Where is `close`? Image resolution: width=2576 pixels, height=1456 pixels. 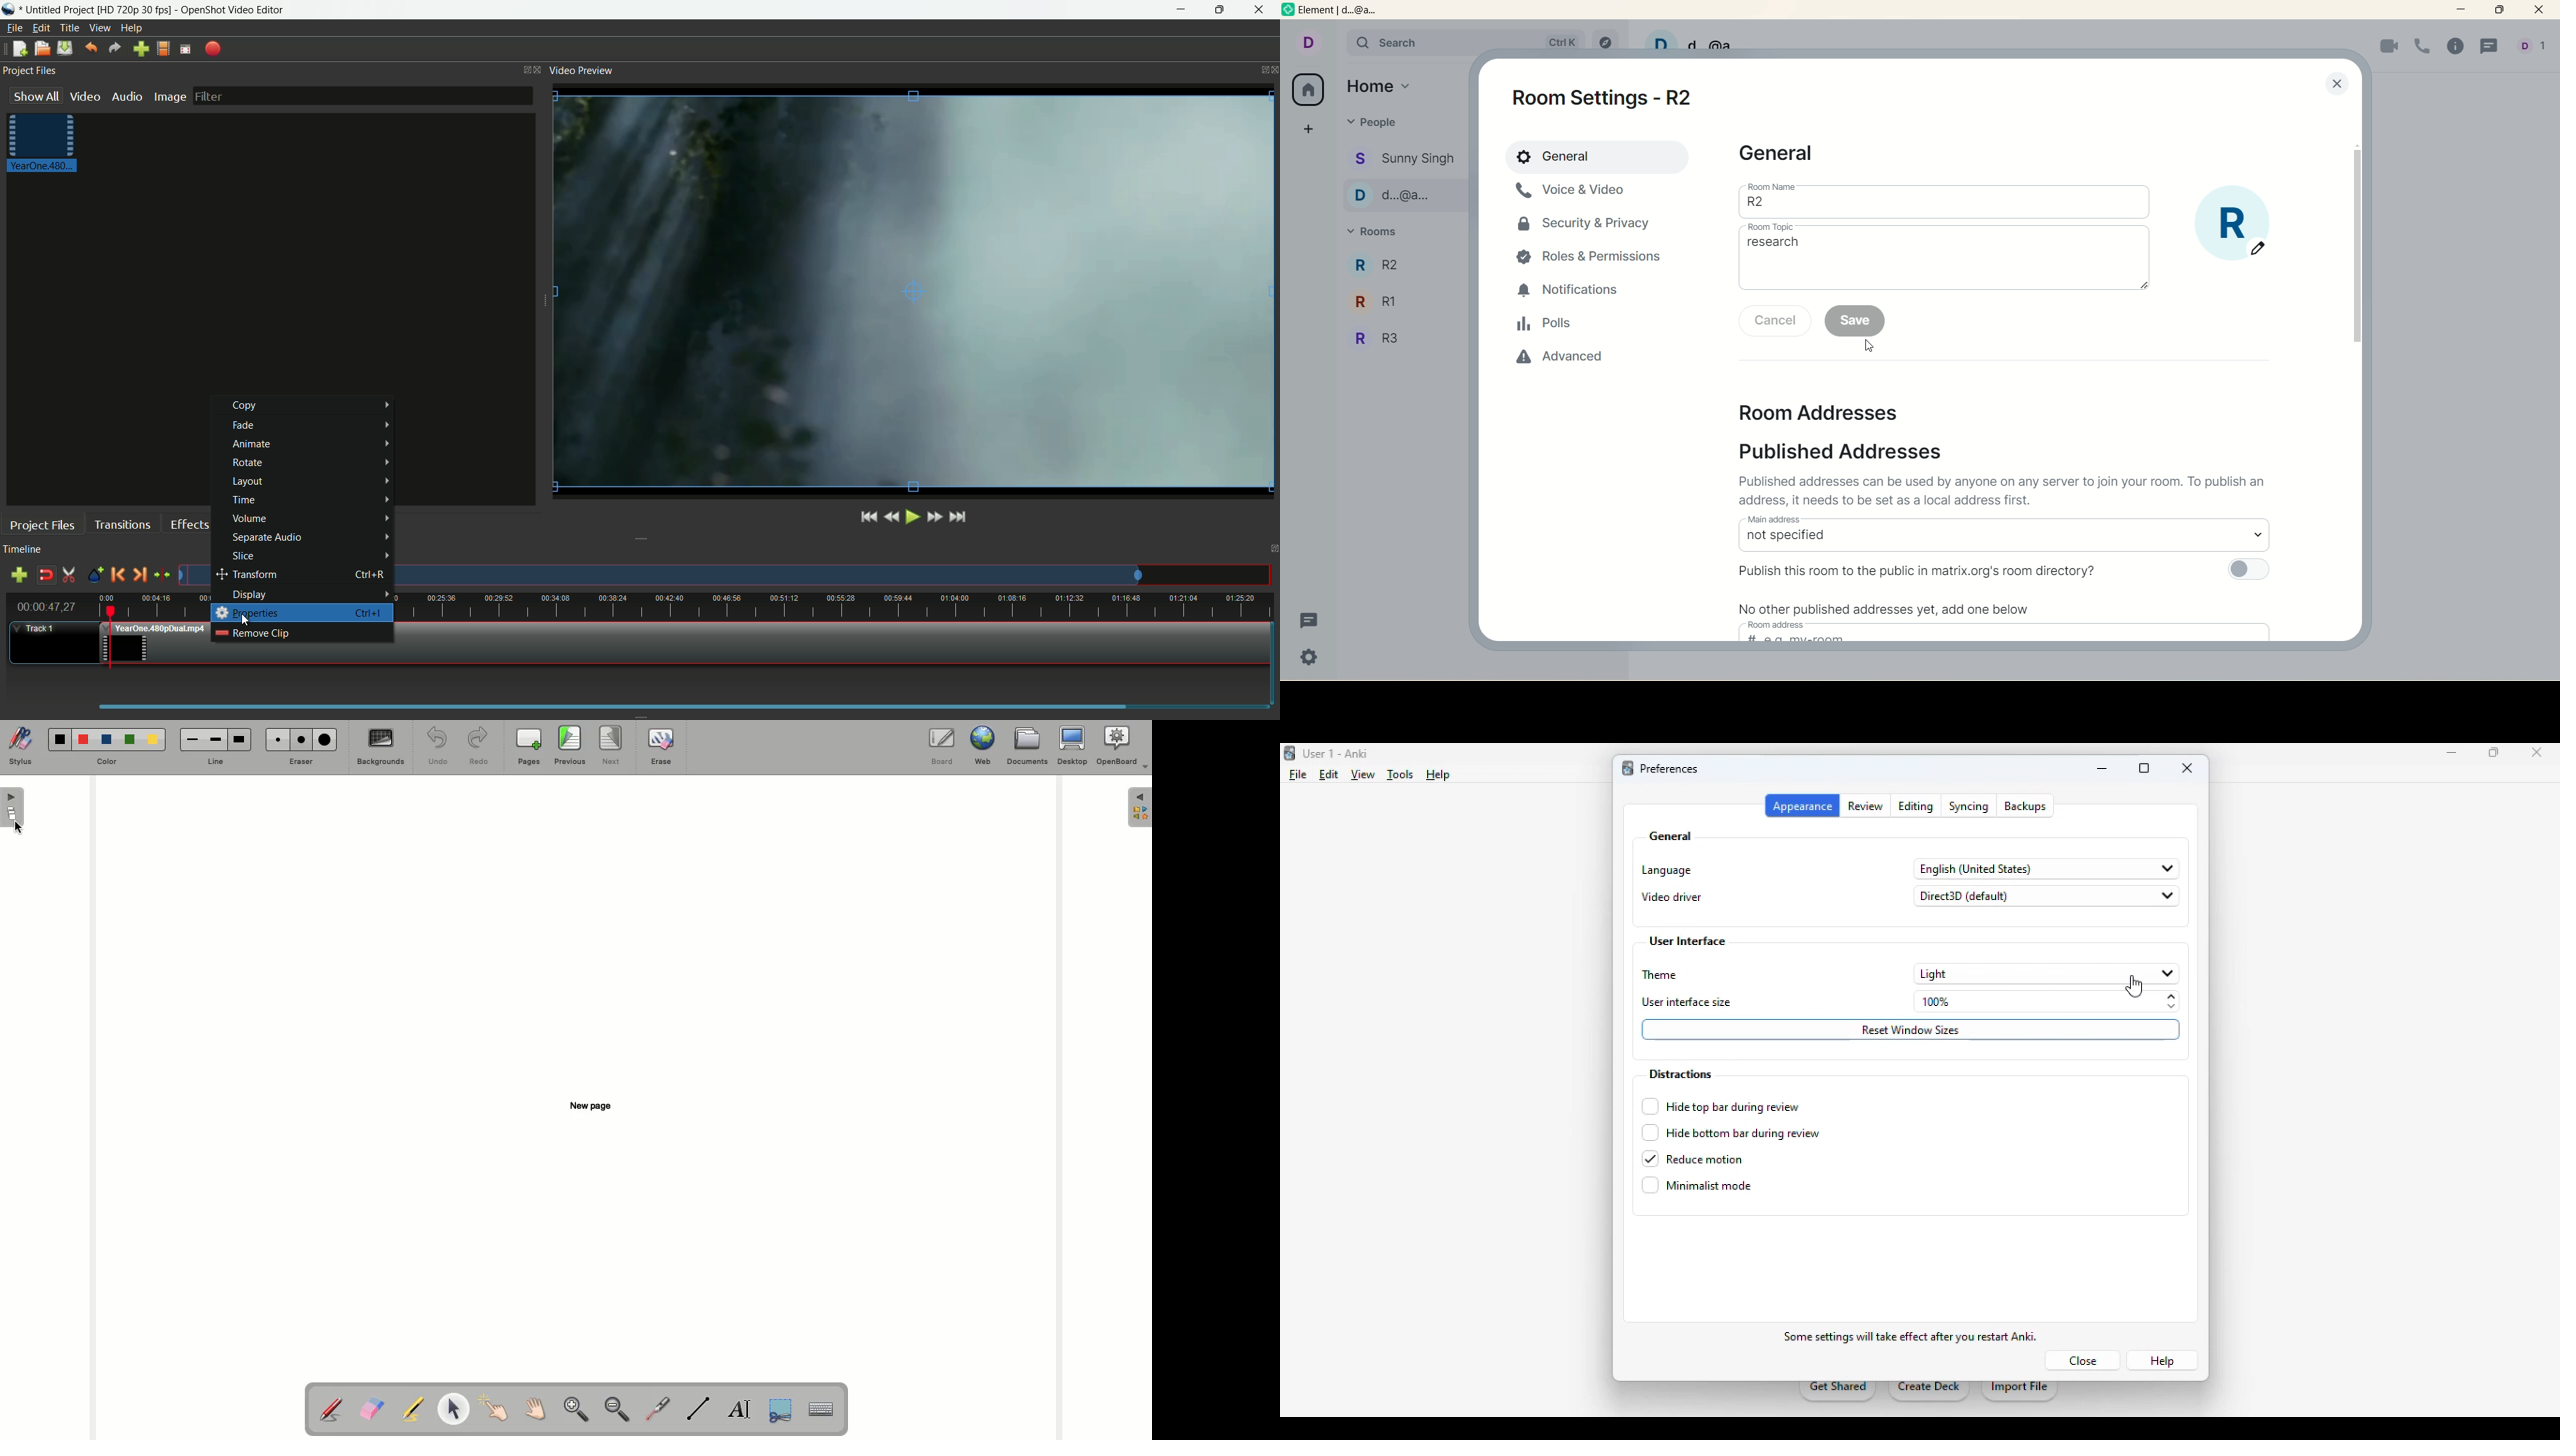 close is located at coordinates (2188, 768).